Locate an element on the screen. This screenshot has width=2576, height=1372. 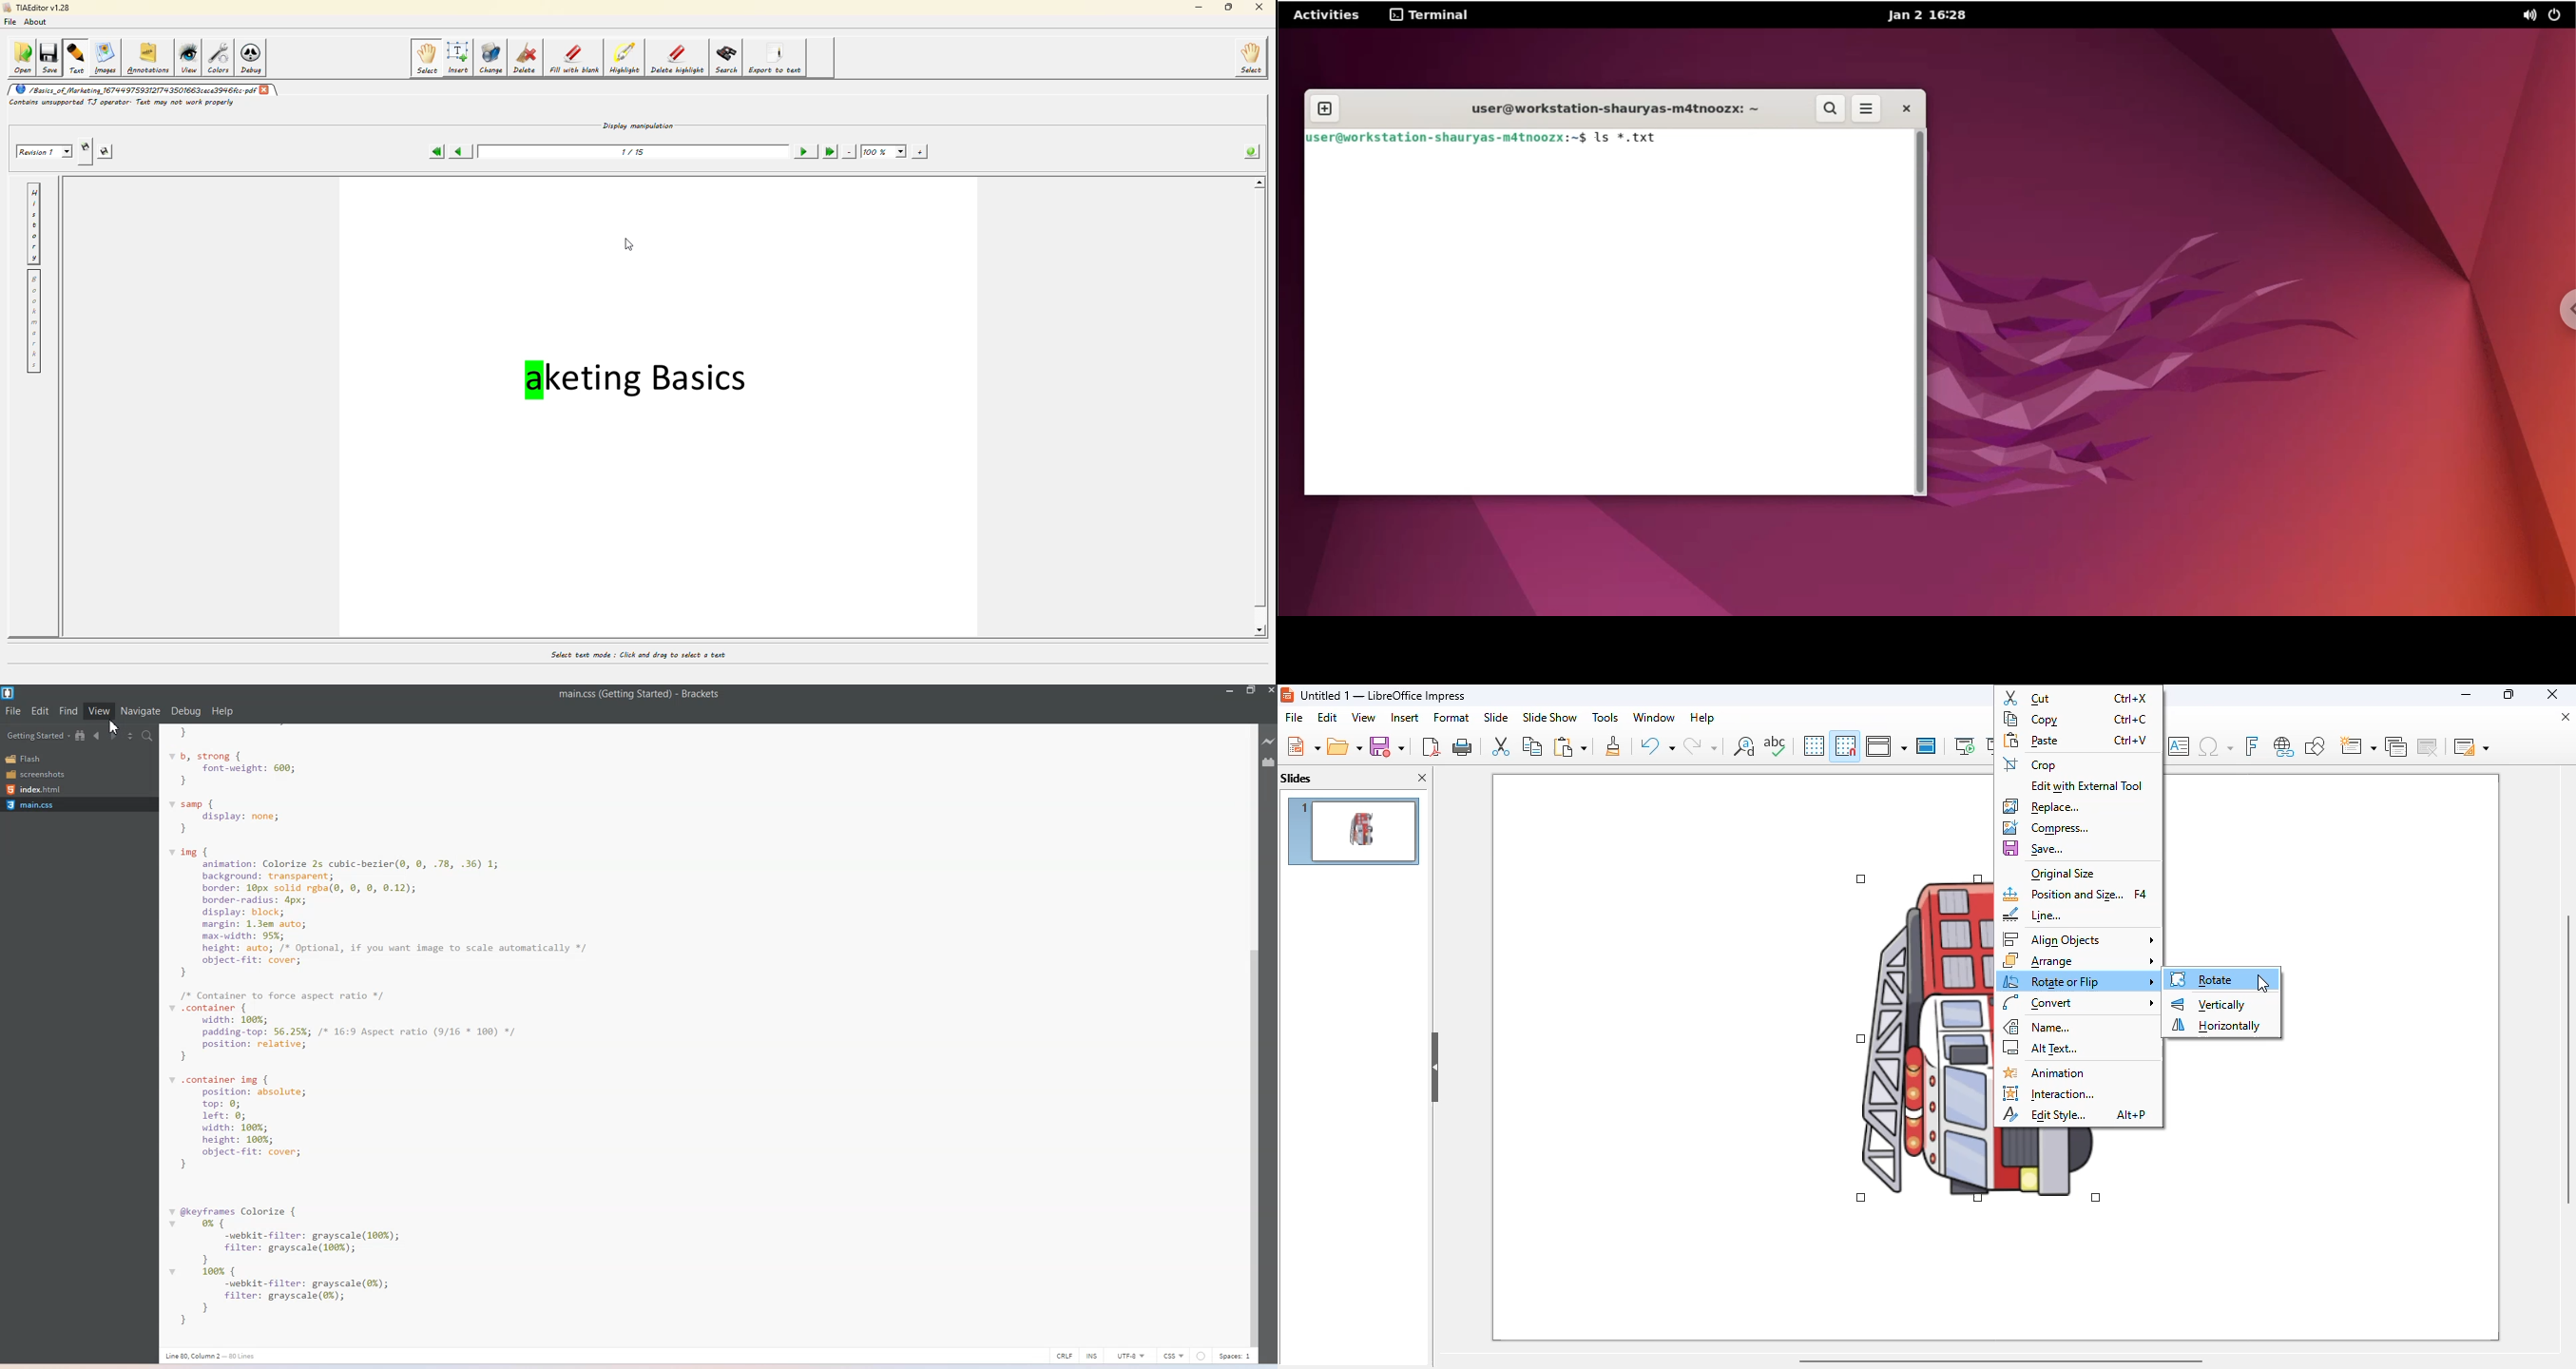
Split the editor vertically and Horizontally is located at coordinates (132, 736).